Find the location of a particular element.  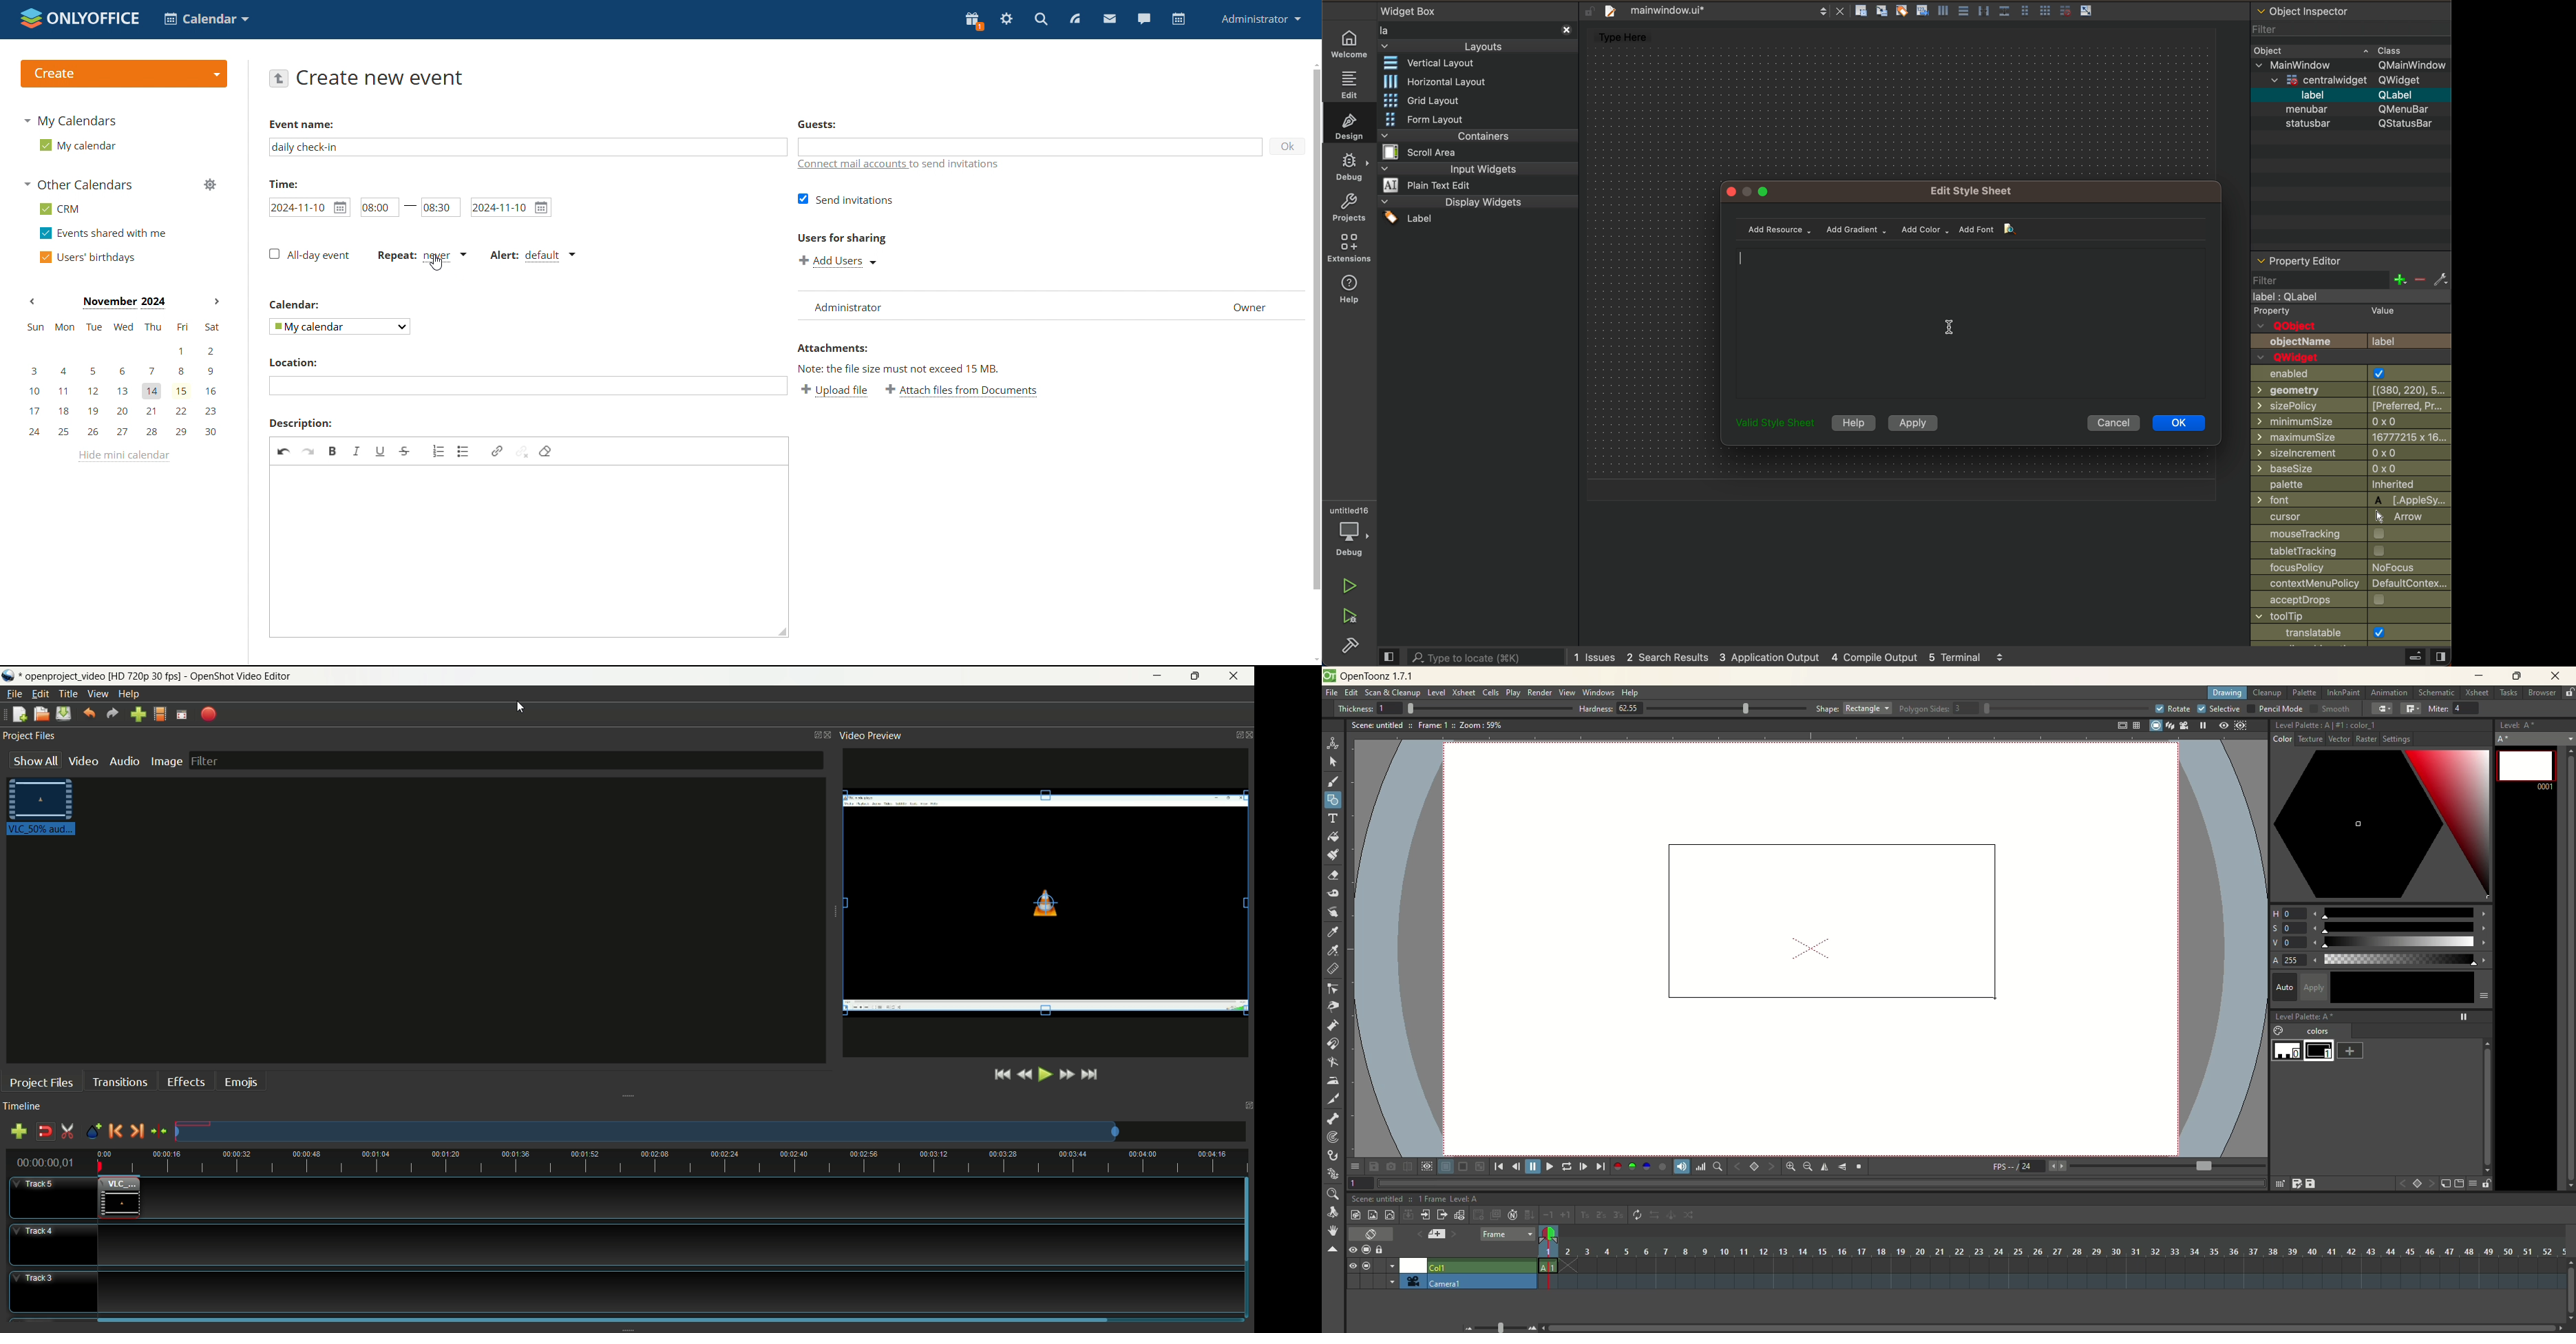

add track is located at coordinates (18, 1132).